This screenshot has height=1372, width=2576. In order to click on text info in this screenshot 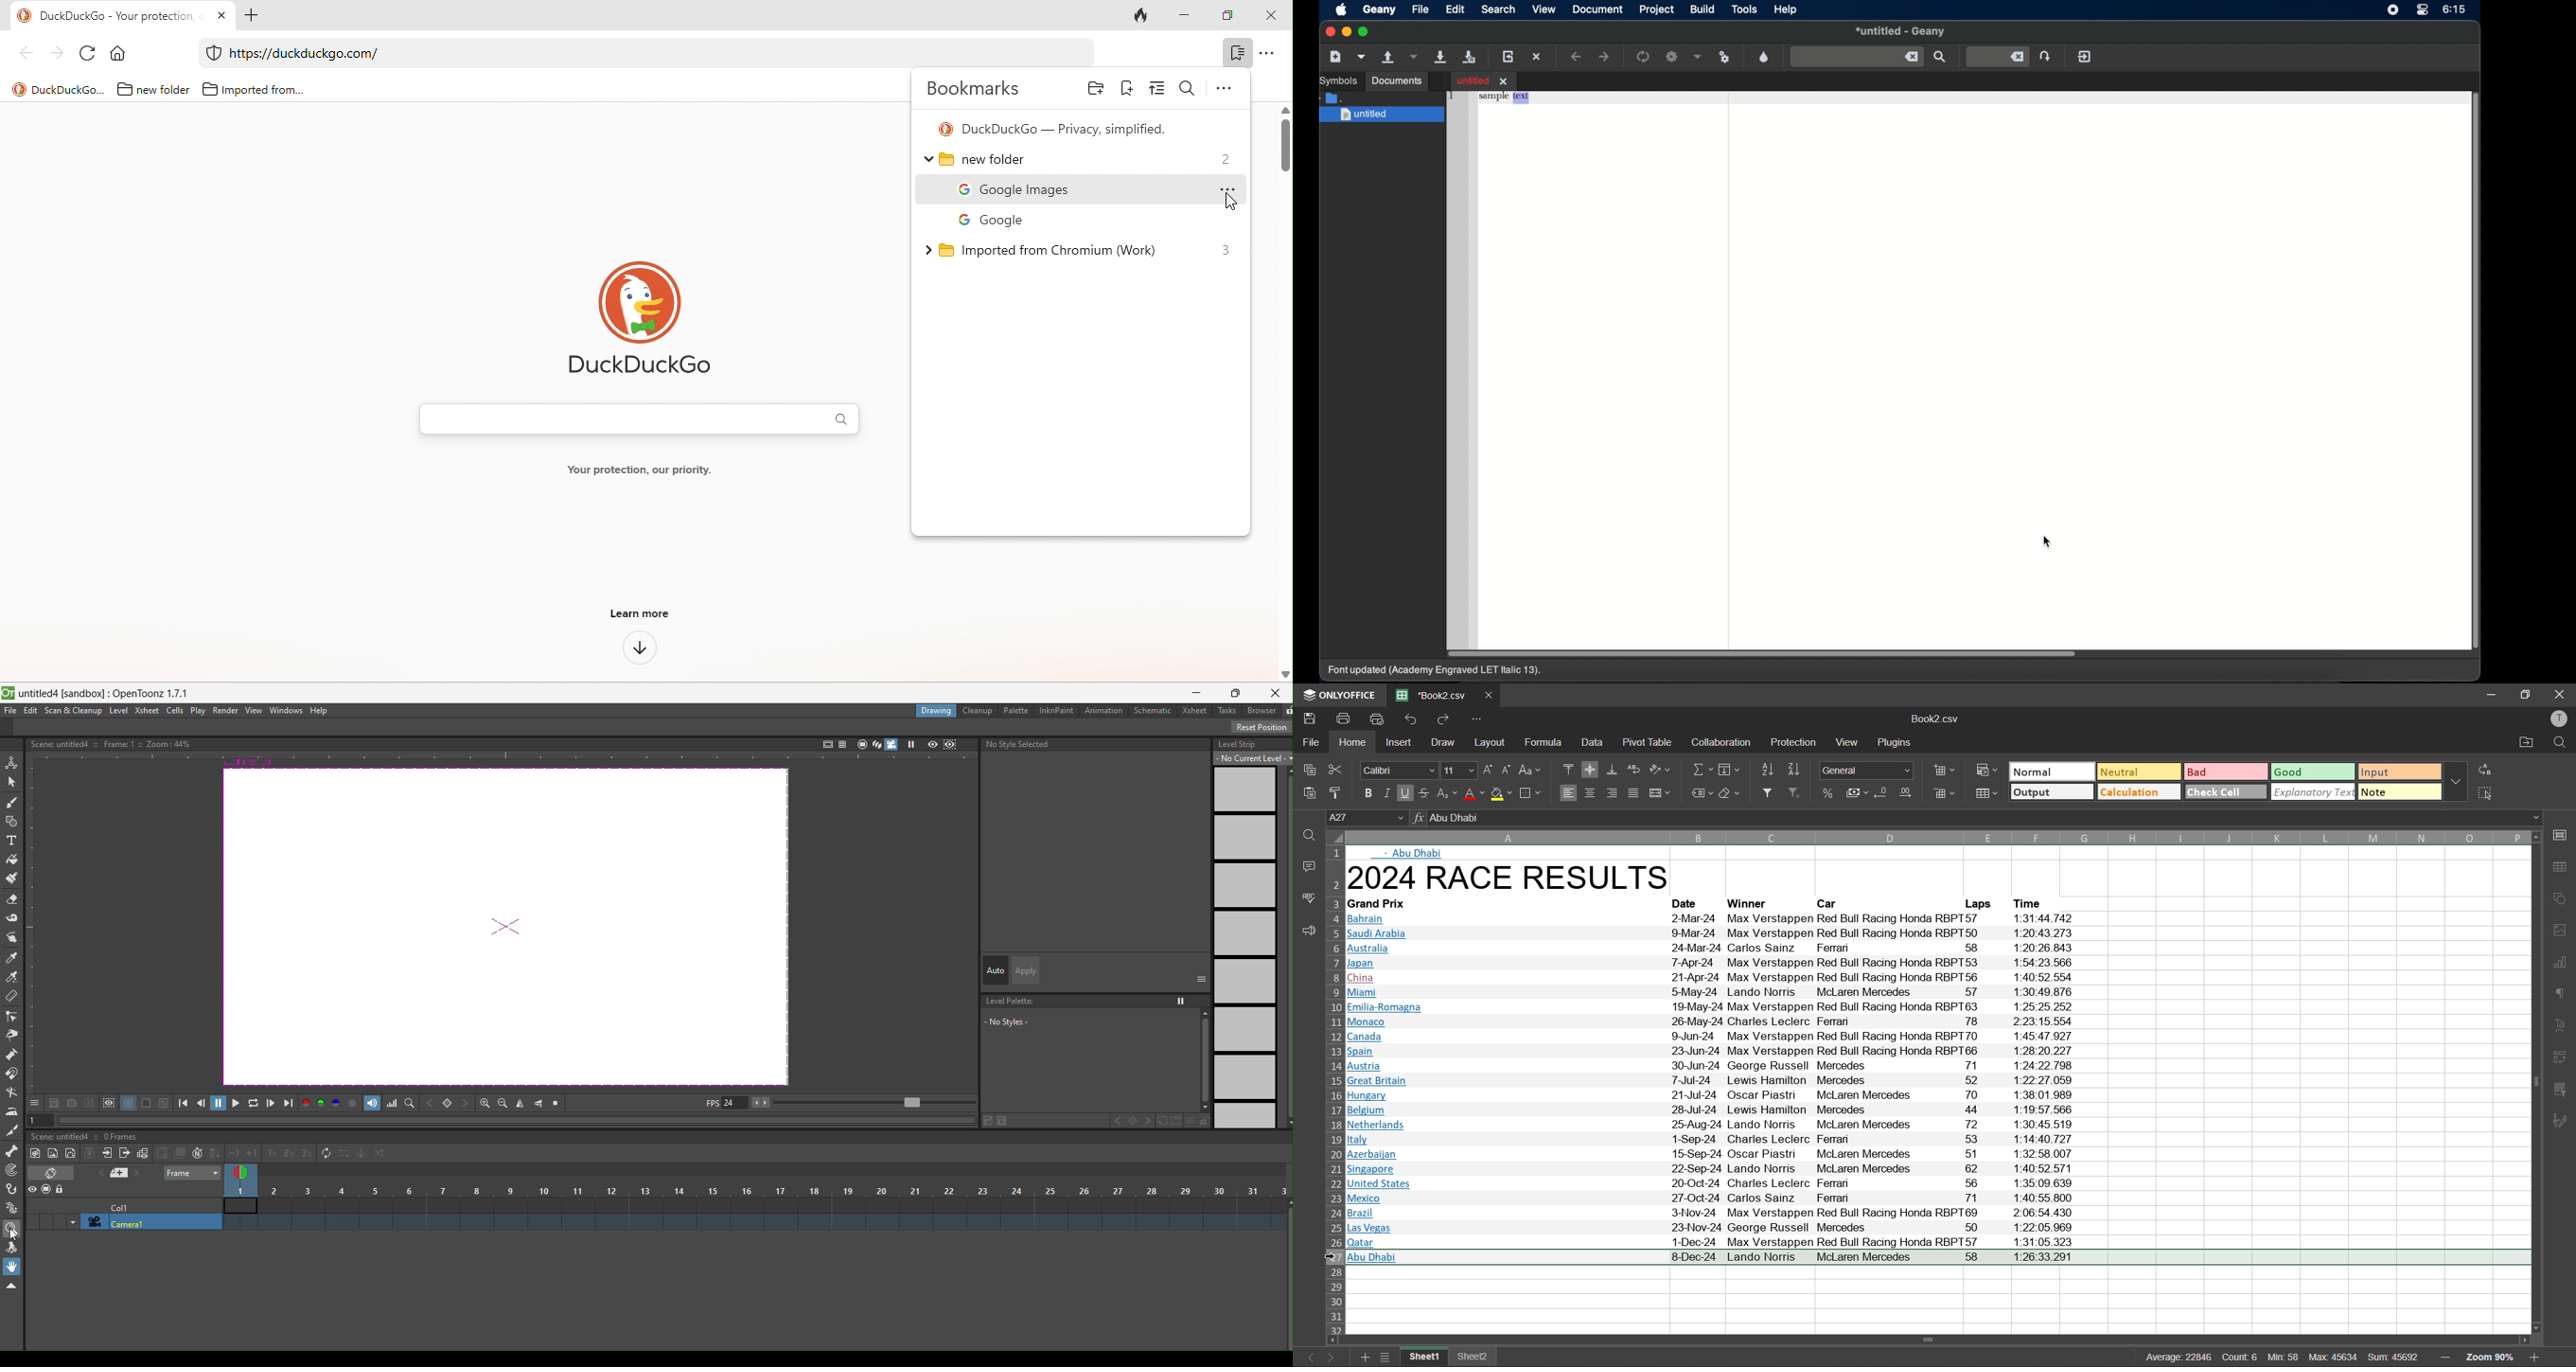, I will do `click(1721, 1023)`.